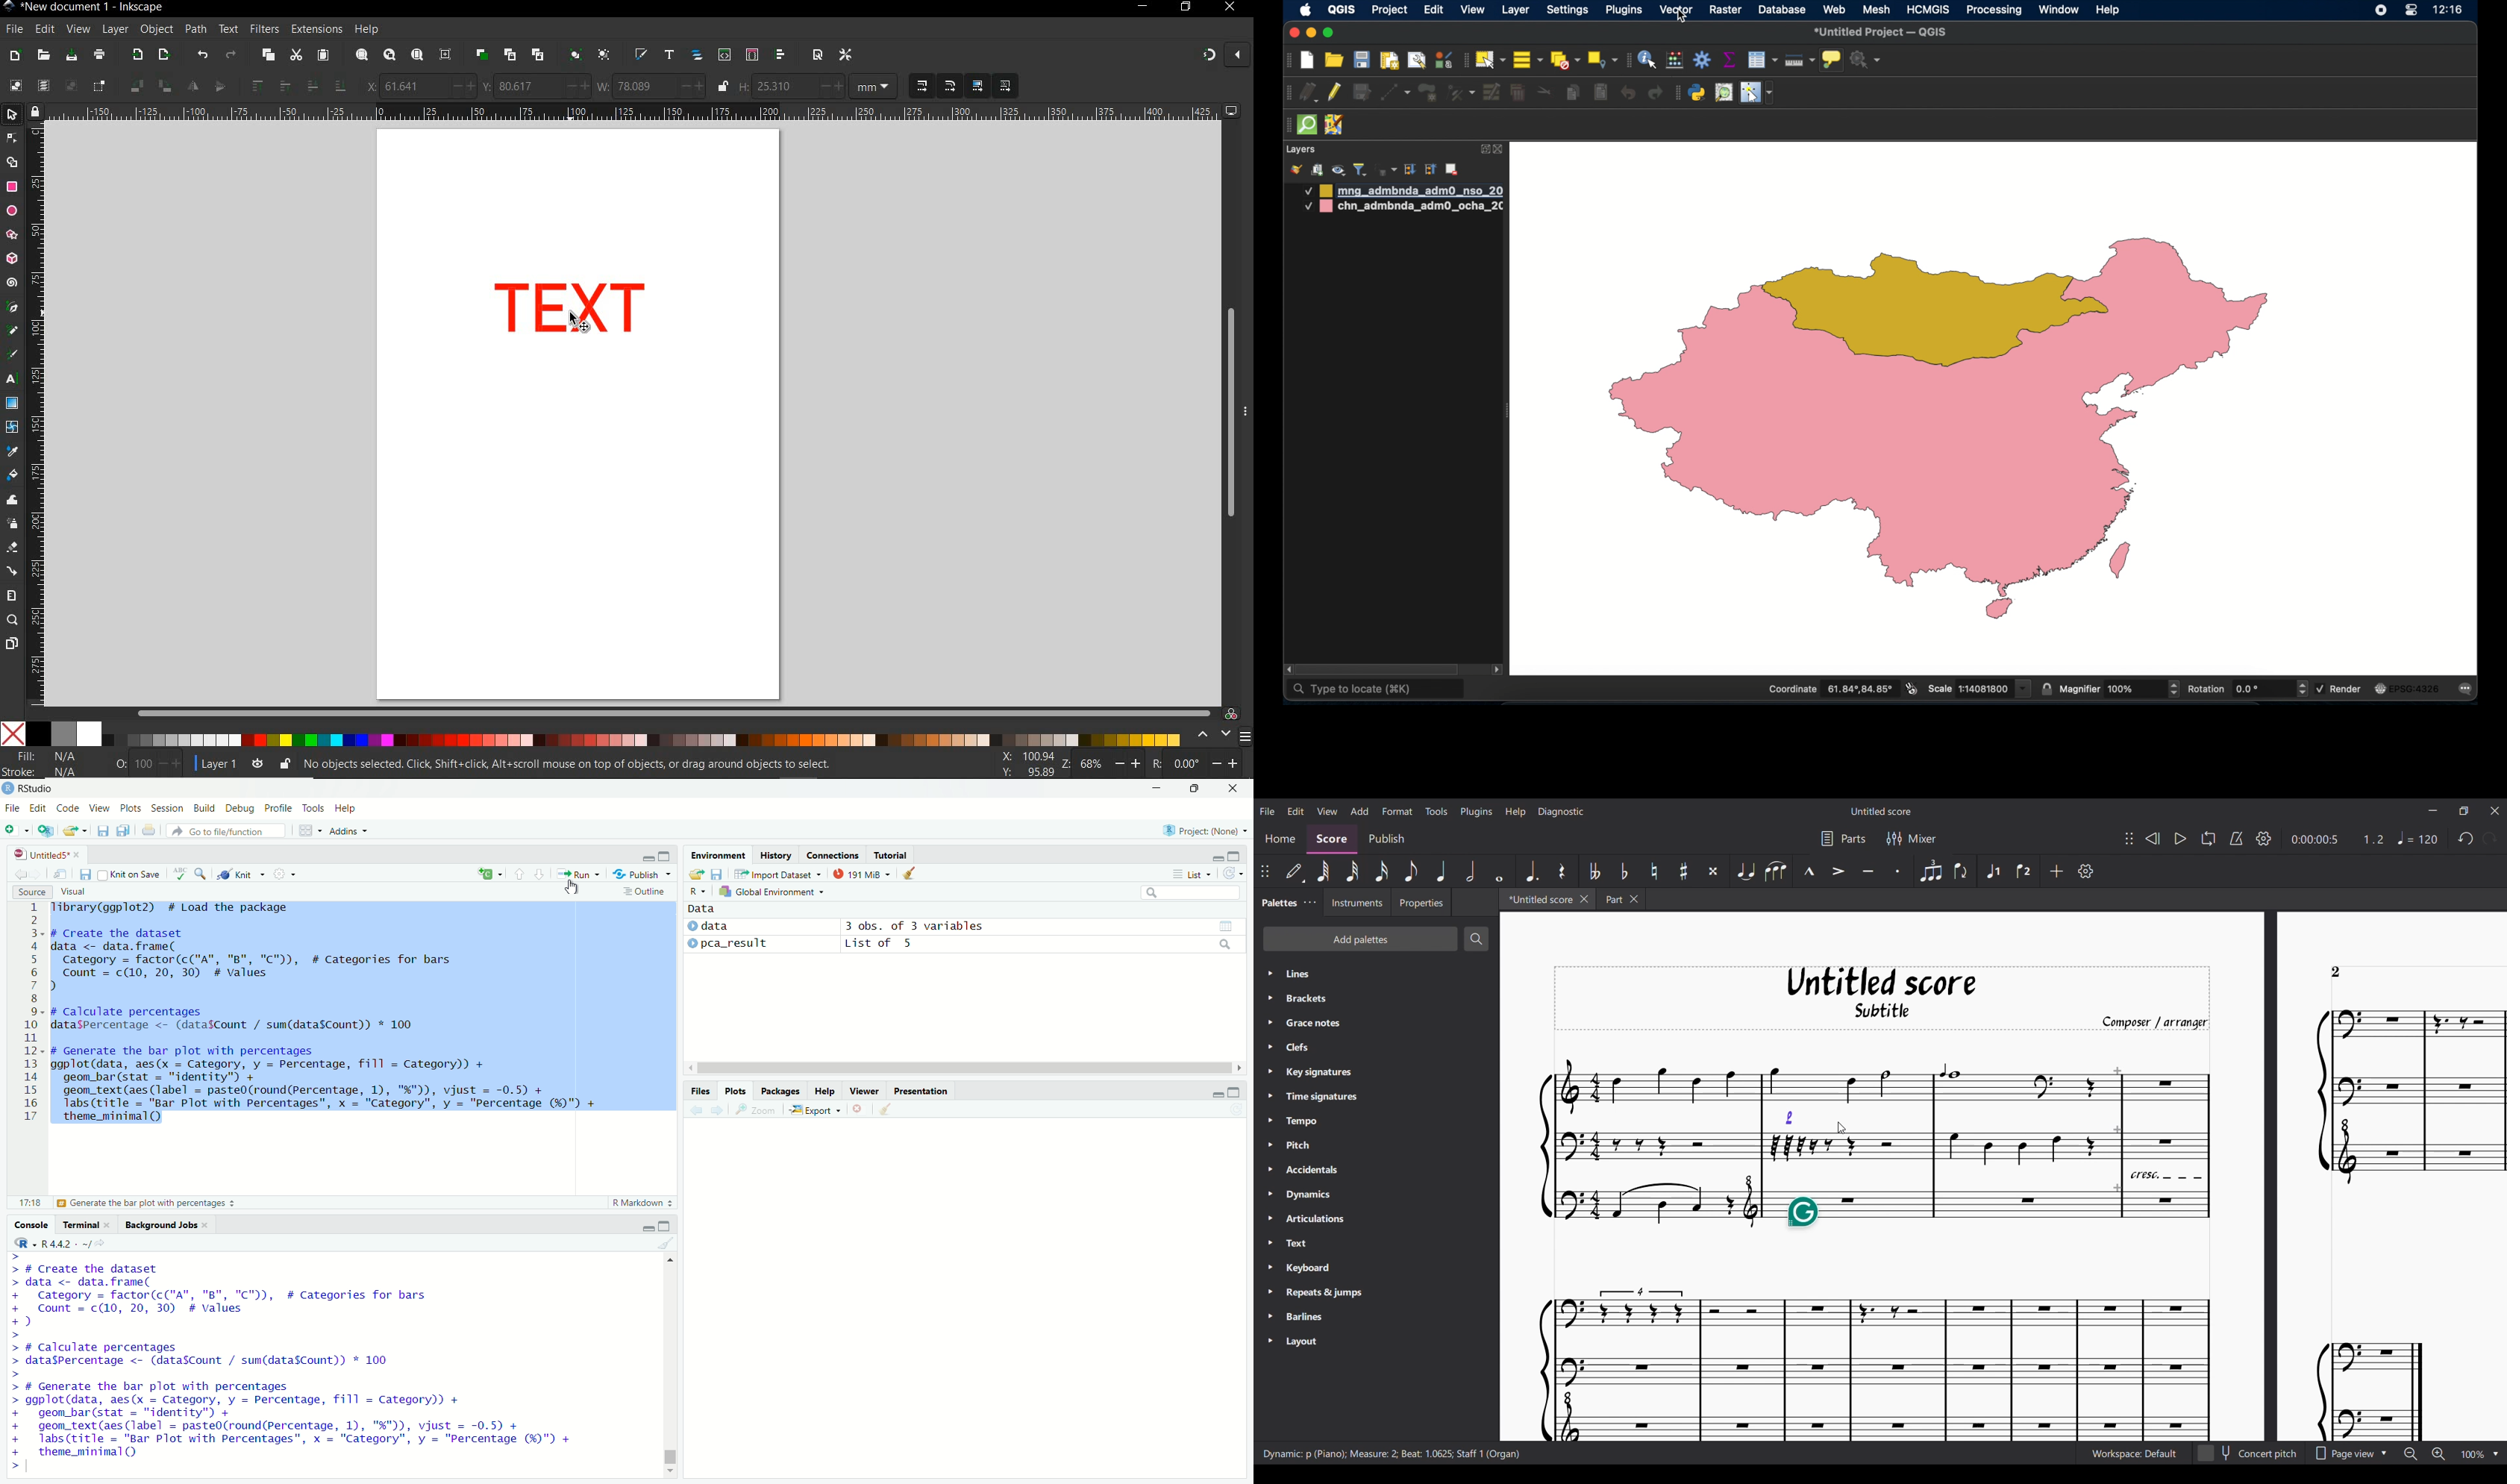 This screenshot has width=2520, height=1484. Describe the element at coordinates (482, 54) in the screenshot. I see `duplicate` at that location.